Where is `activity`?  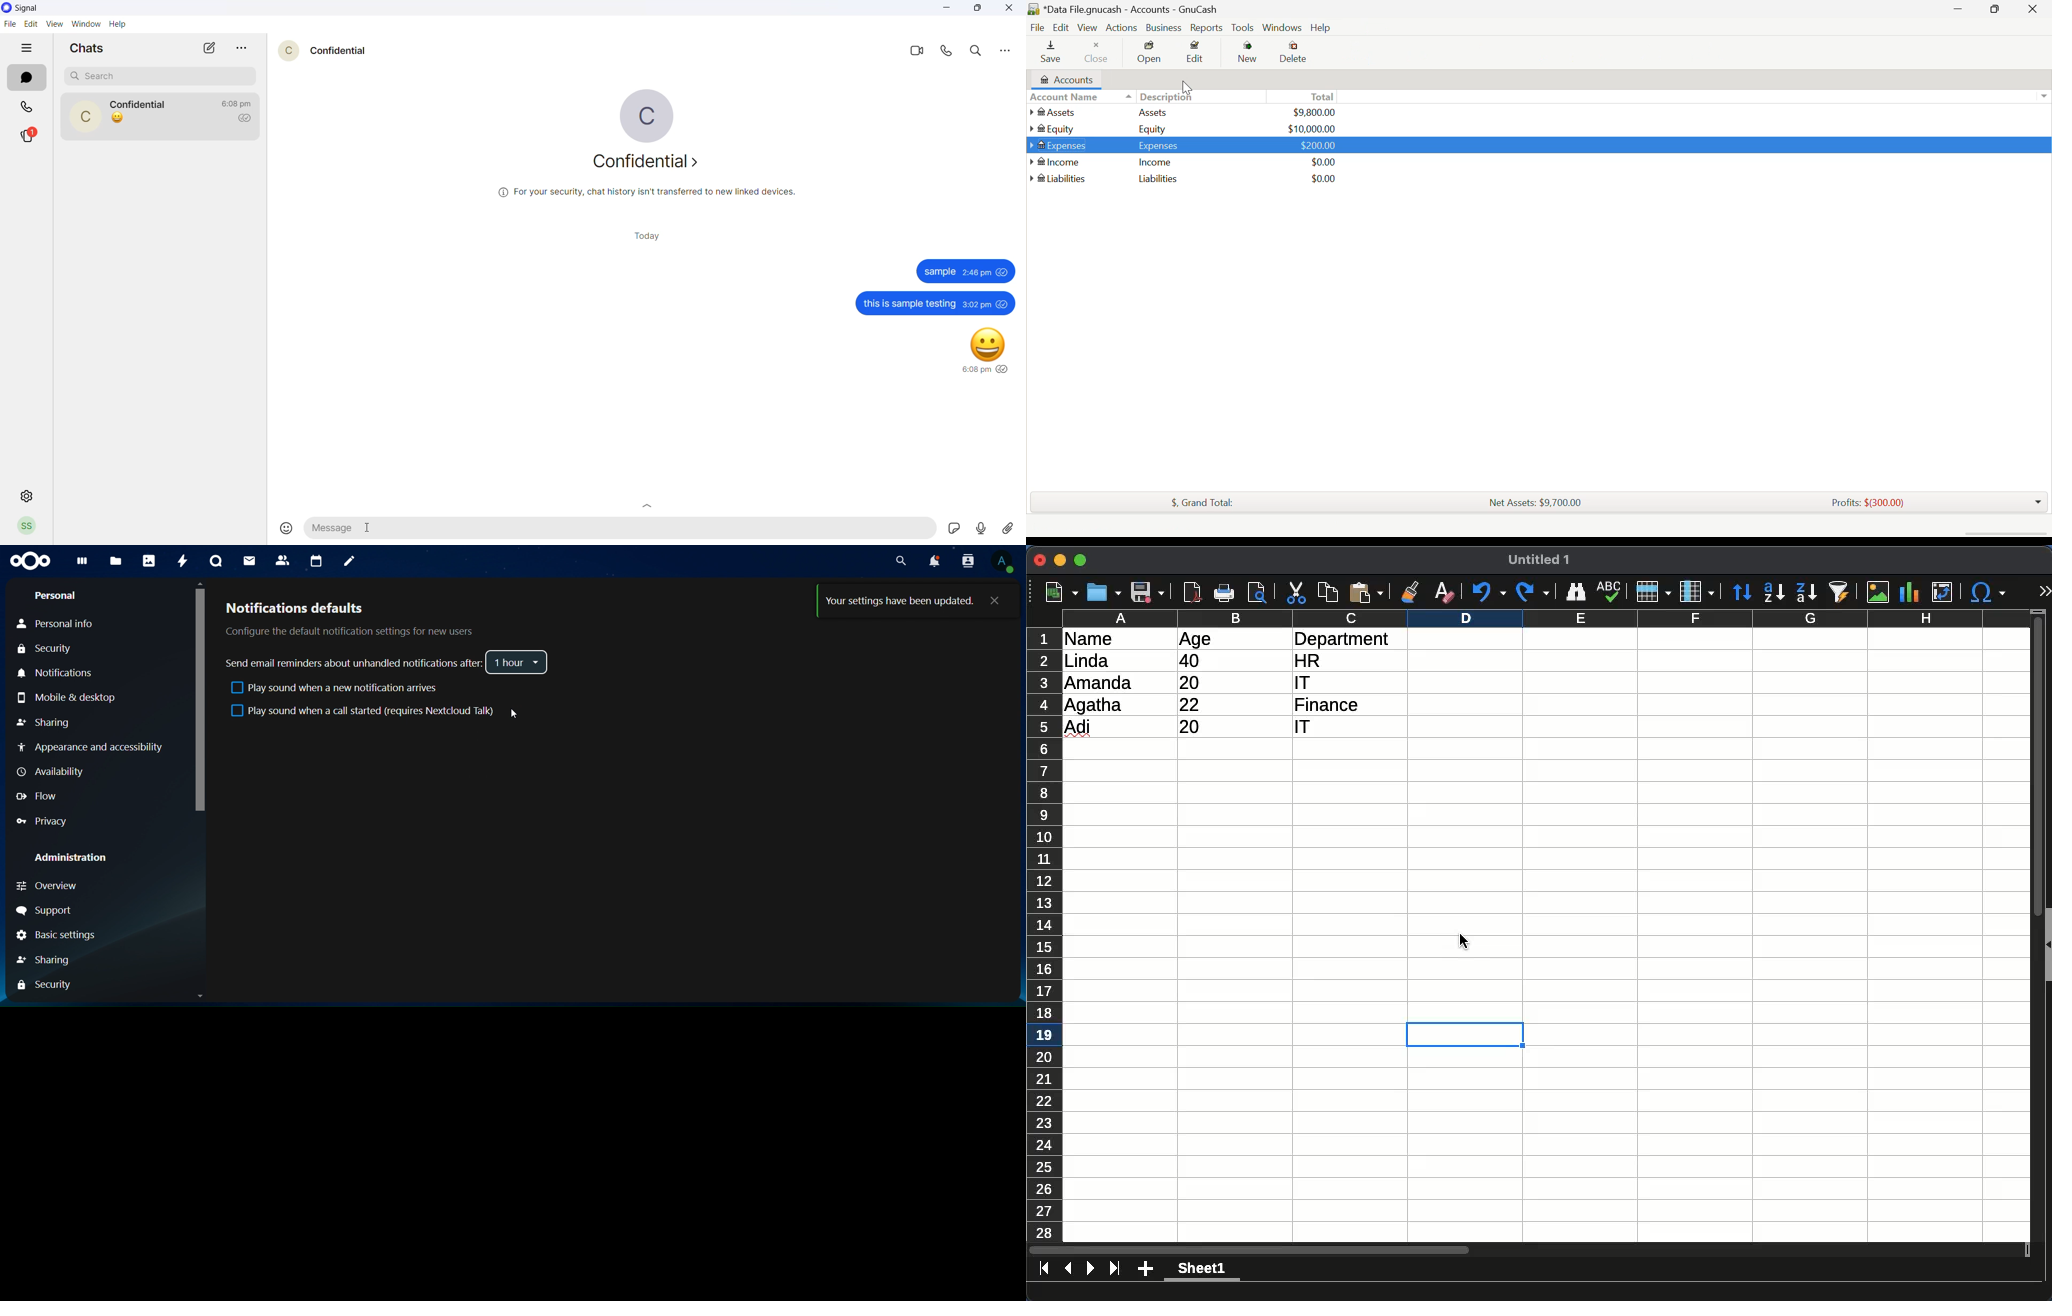 activity is located at coordinates (182, 563).